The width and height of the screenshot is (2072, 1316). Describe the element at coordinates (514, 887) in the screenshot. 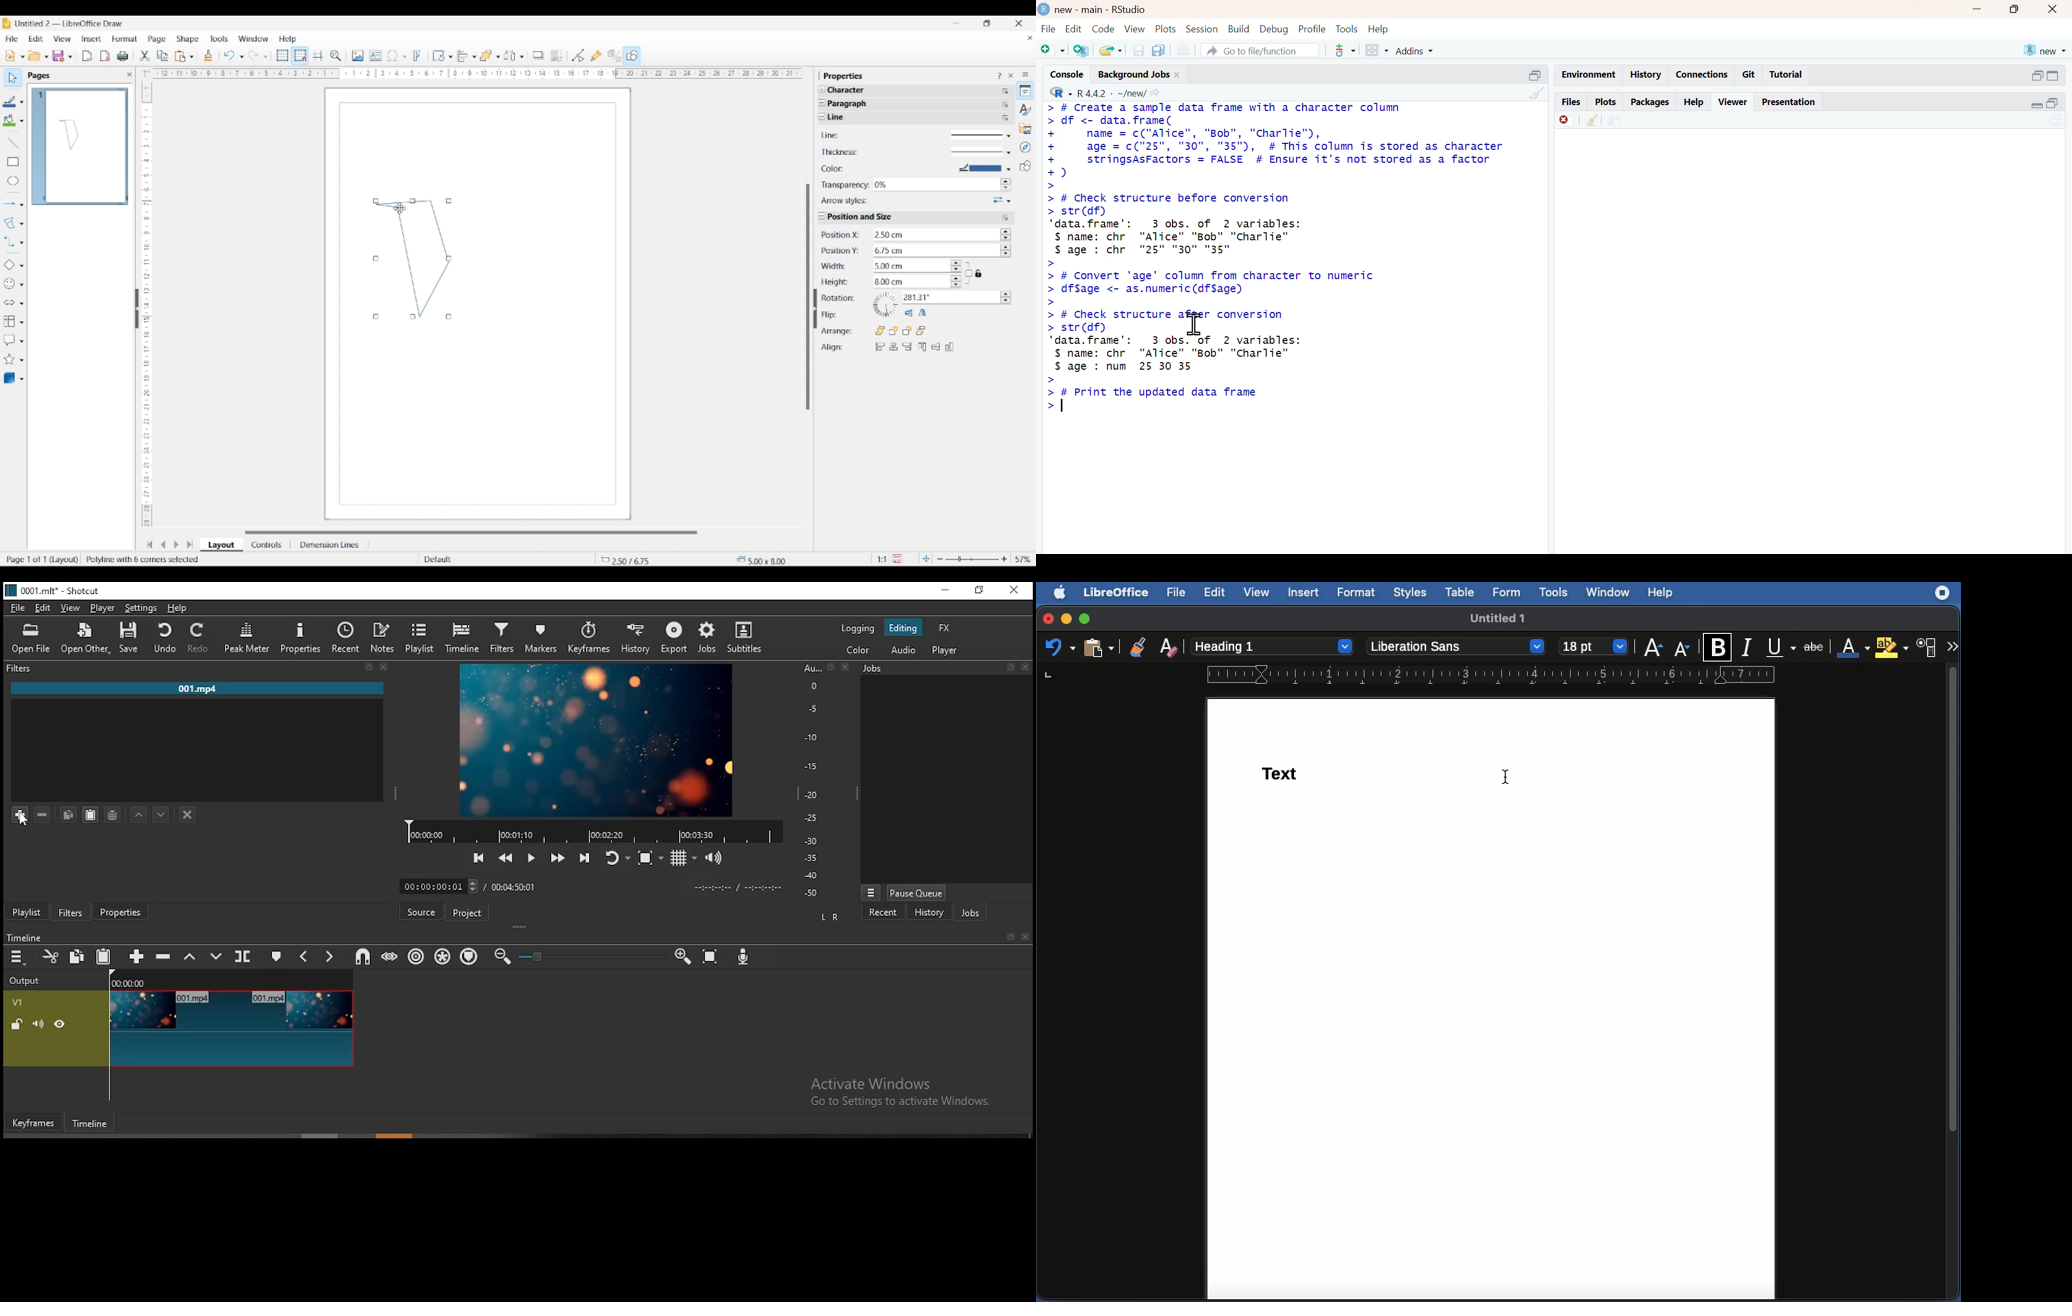

I see `track duration` at that location.